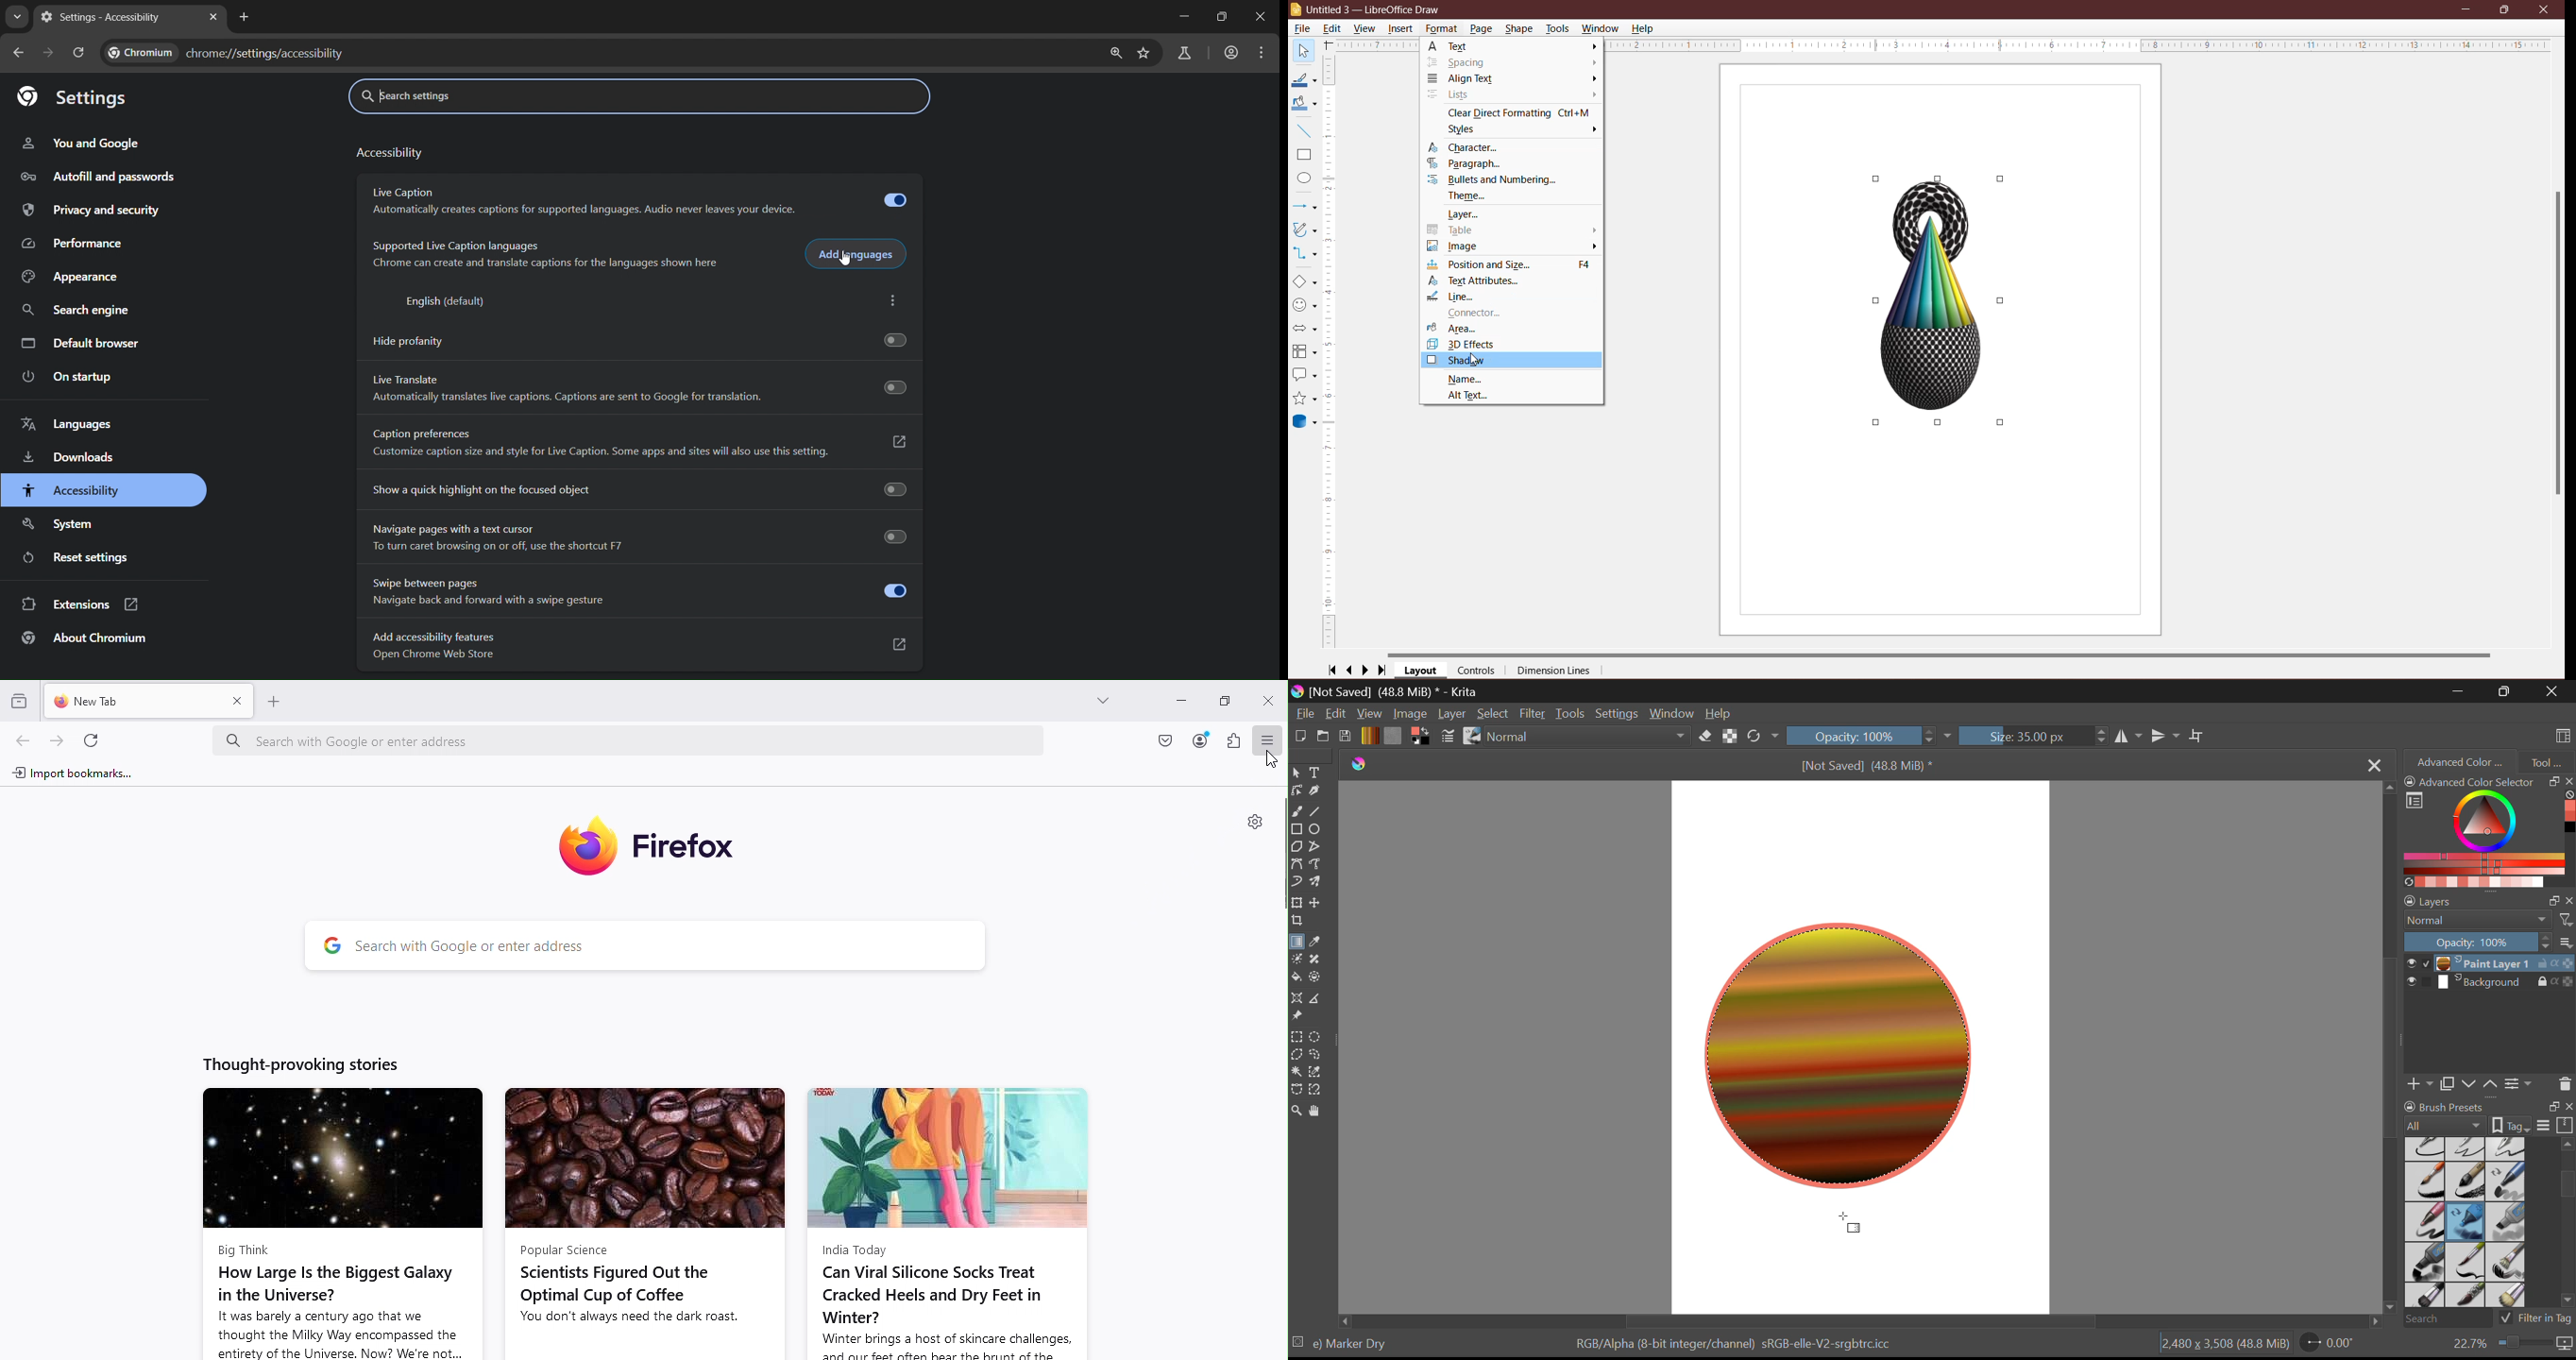  What do you see at coordinates (2489, 985) in the screenshot?
I see `Background Layer` at bounding box center [2489, 985].